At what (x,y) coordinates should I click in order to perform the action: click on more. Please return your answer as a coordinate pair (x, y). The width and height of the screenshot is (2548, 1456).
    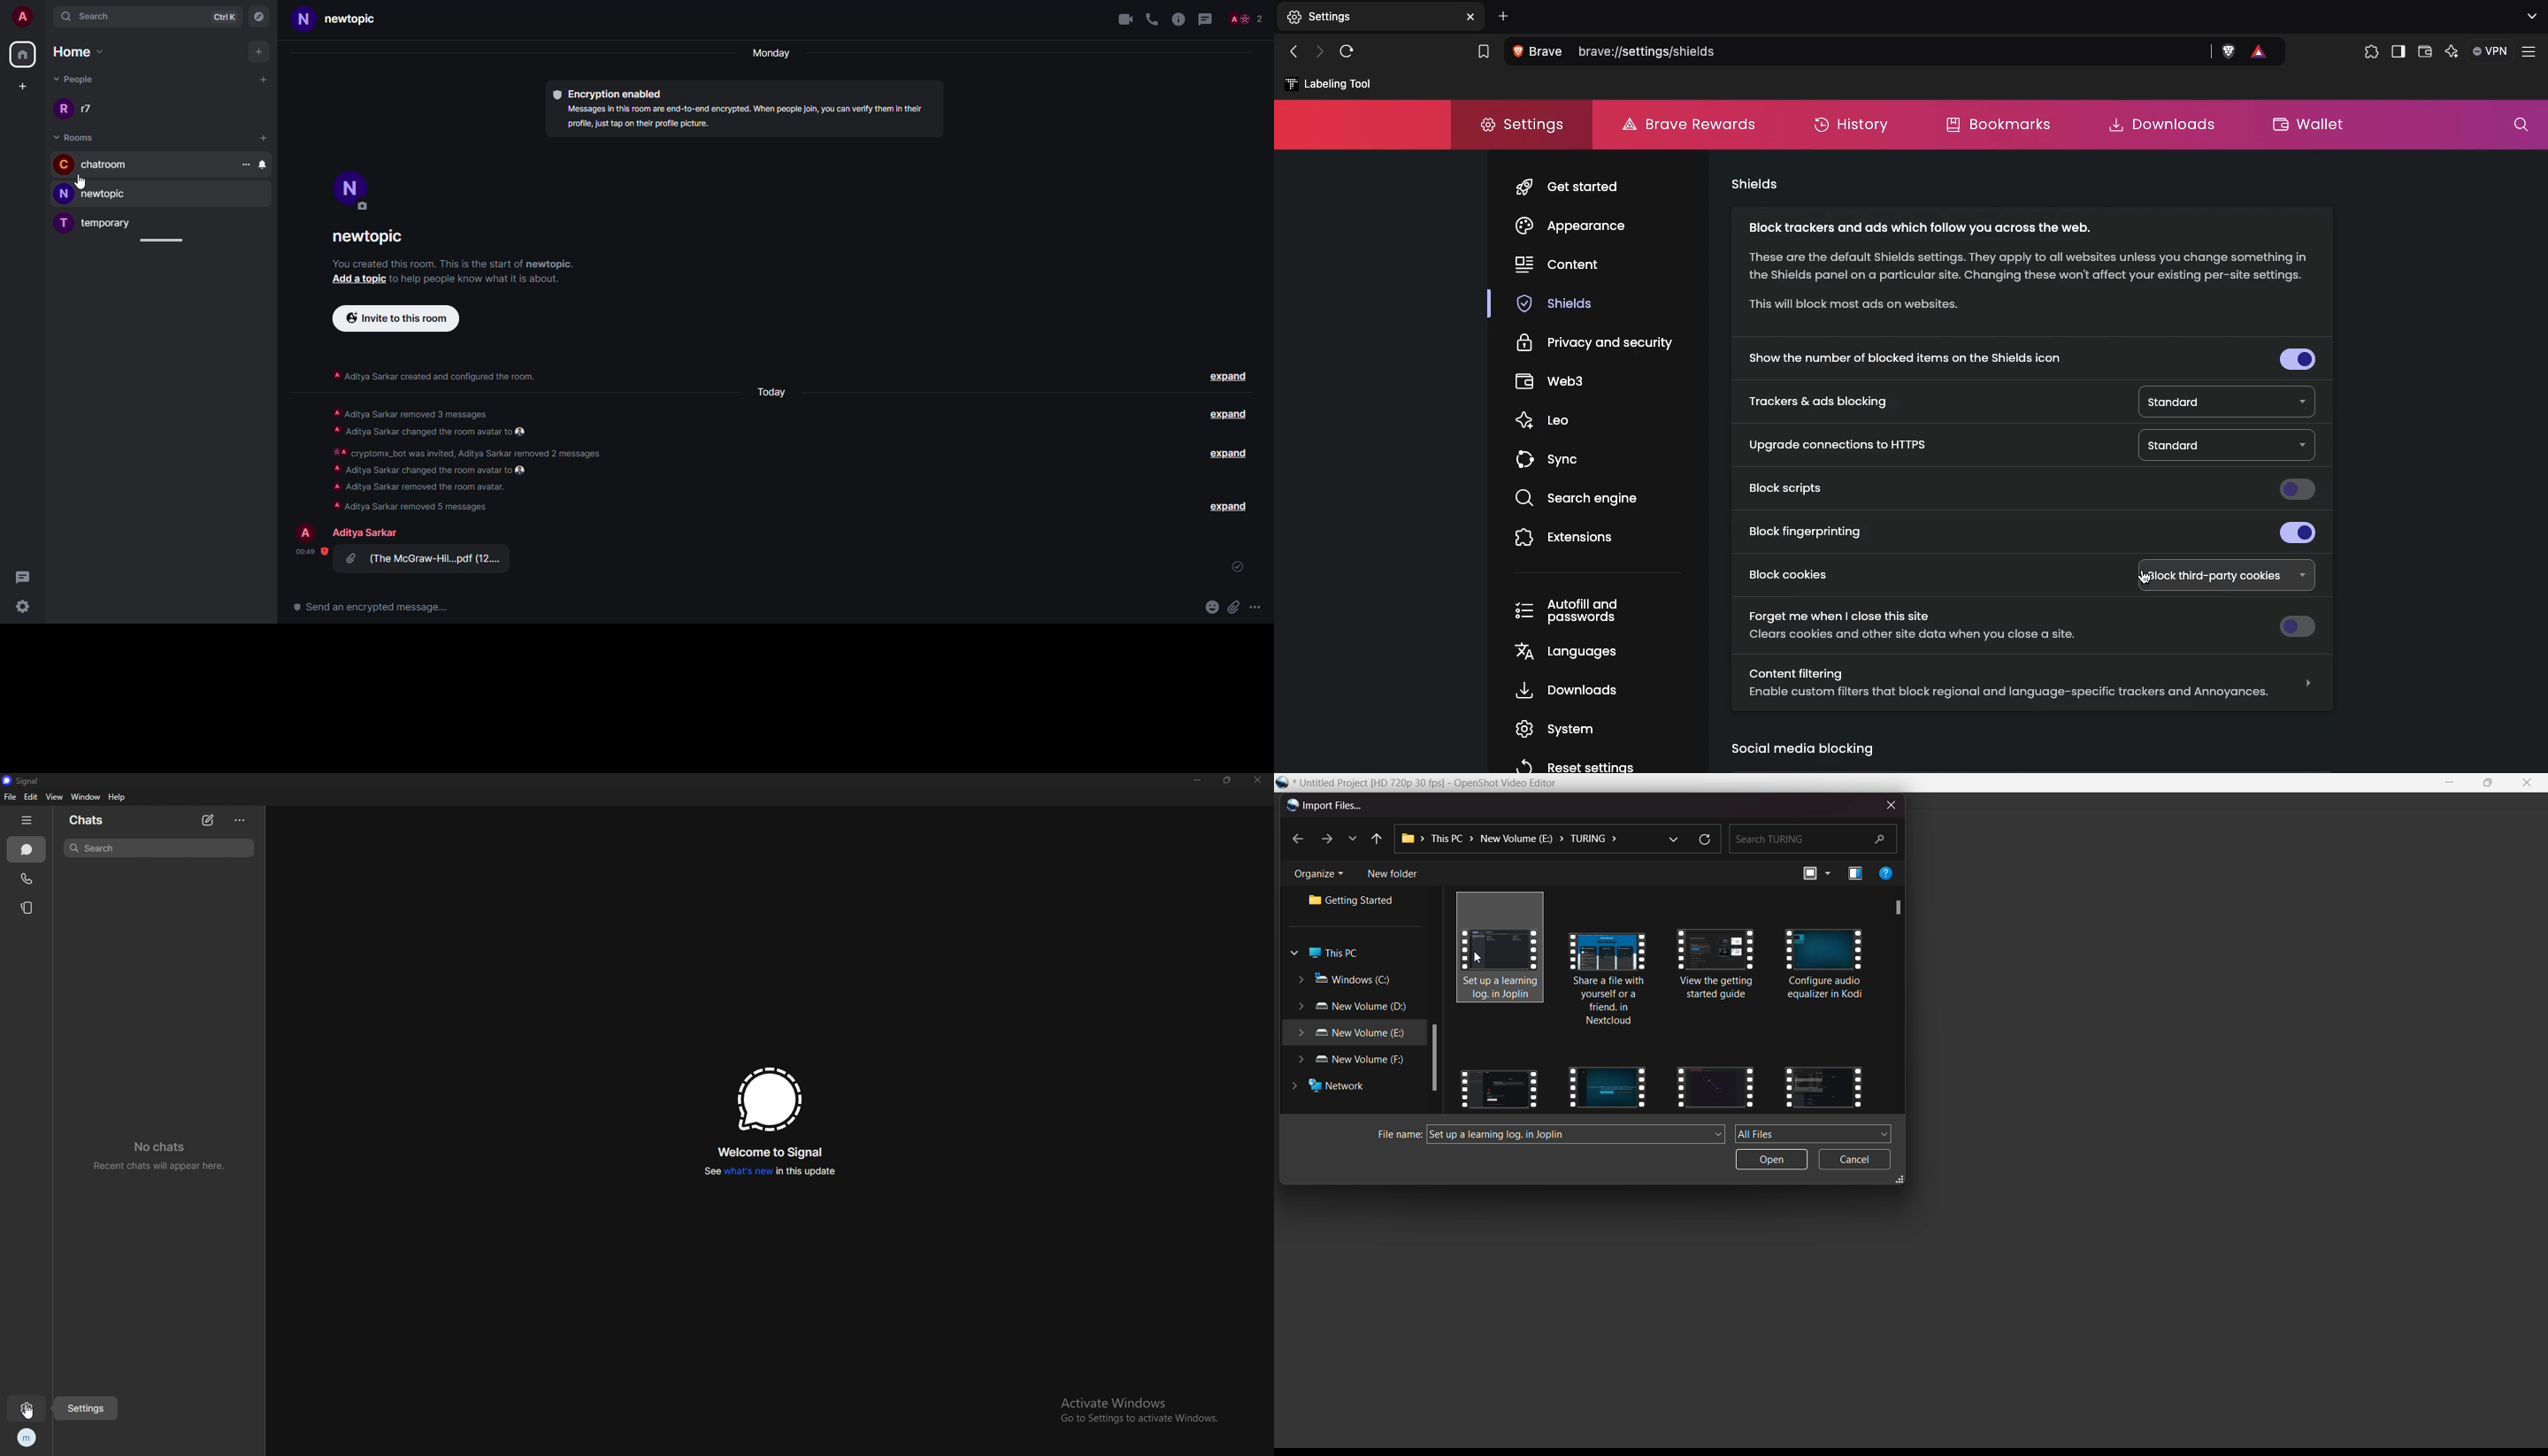
    Looking at the image, I should click on (1259, 604).